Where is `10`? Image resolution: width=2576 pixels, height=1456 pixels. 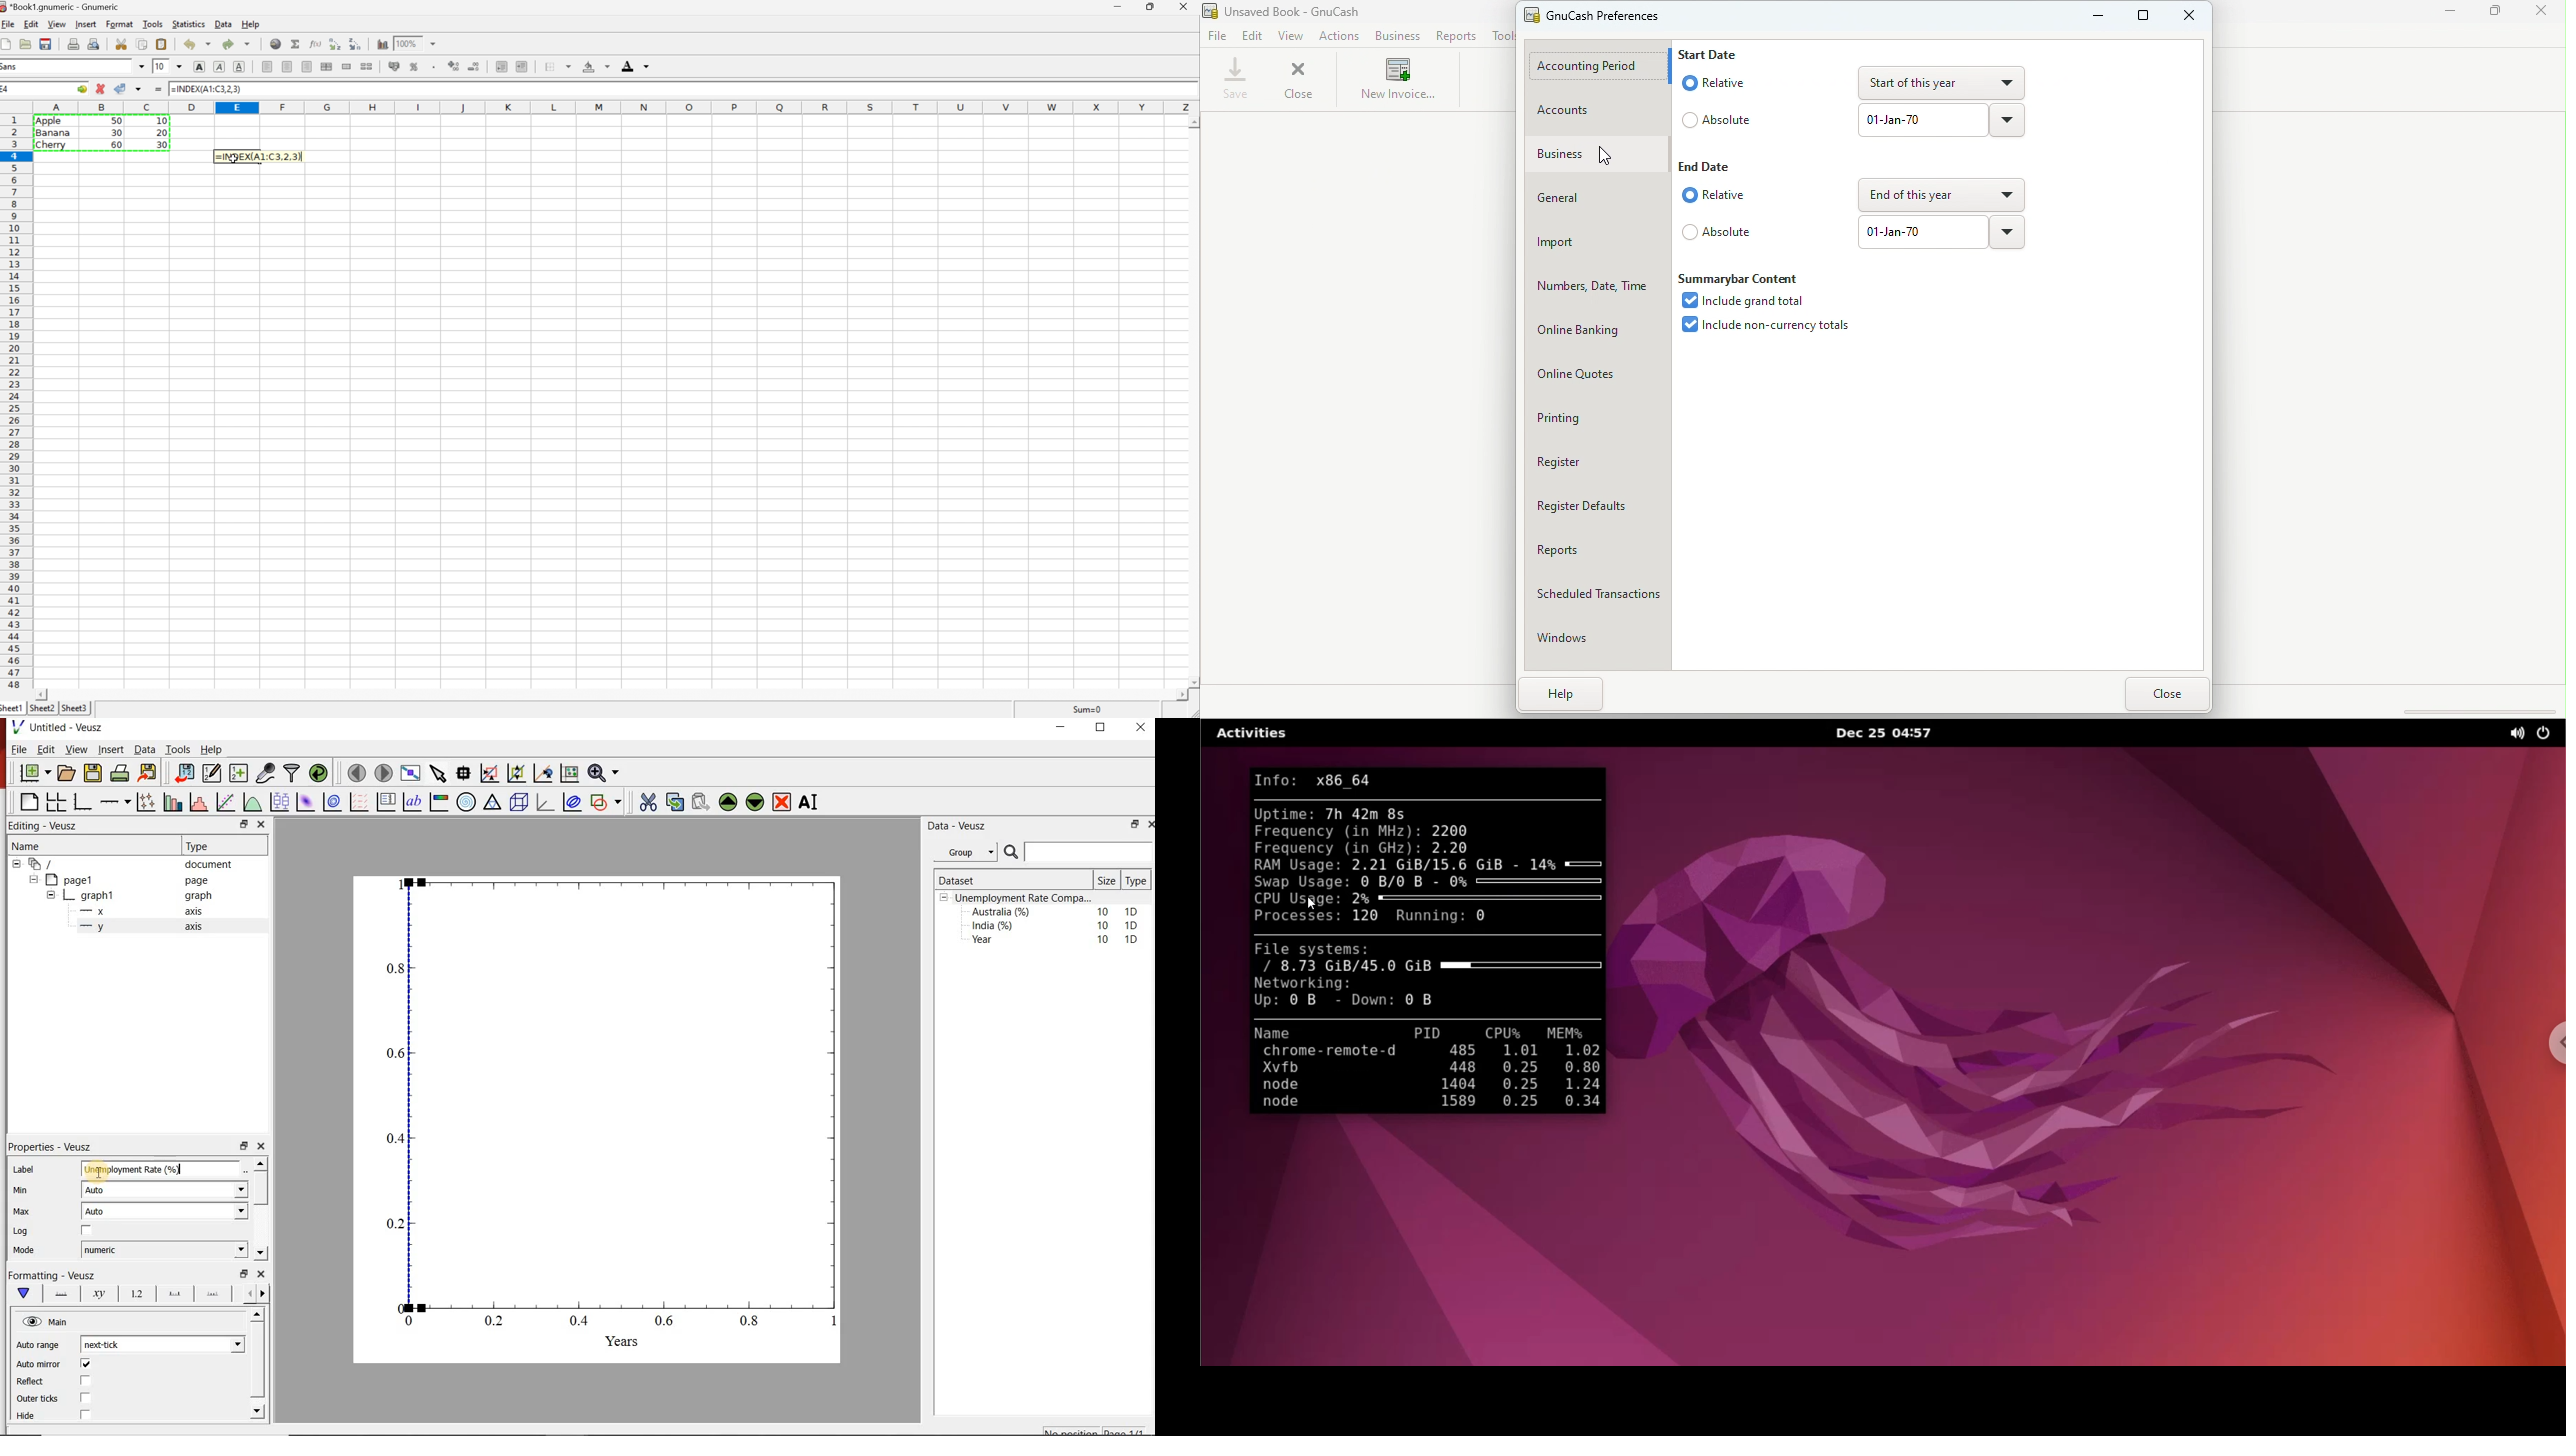 10 is located at coordinates (158, 65).